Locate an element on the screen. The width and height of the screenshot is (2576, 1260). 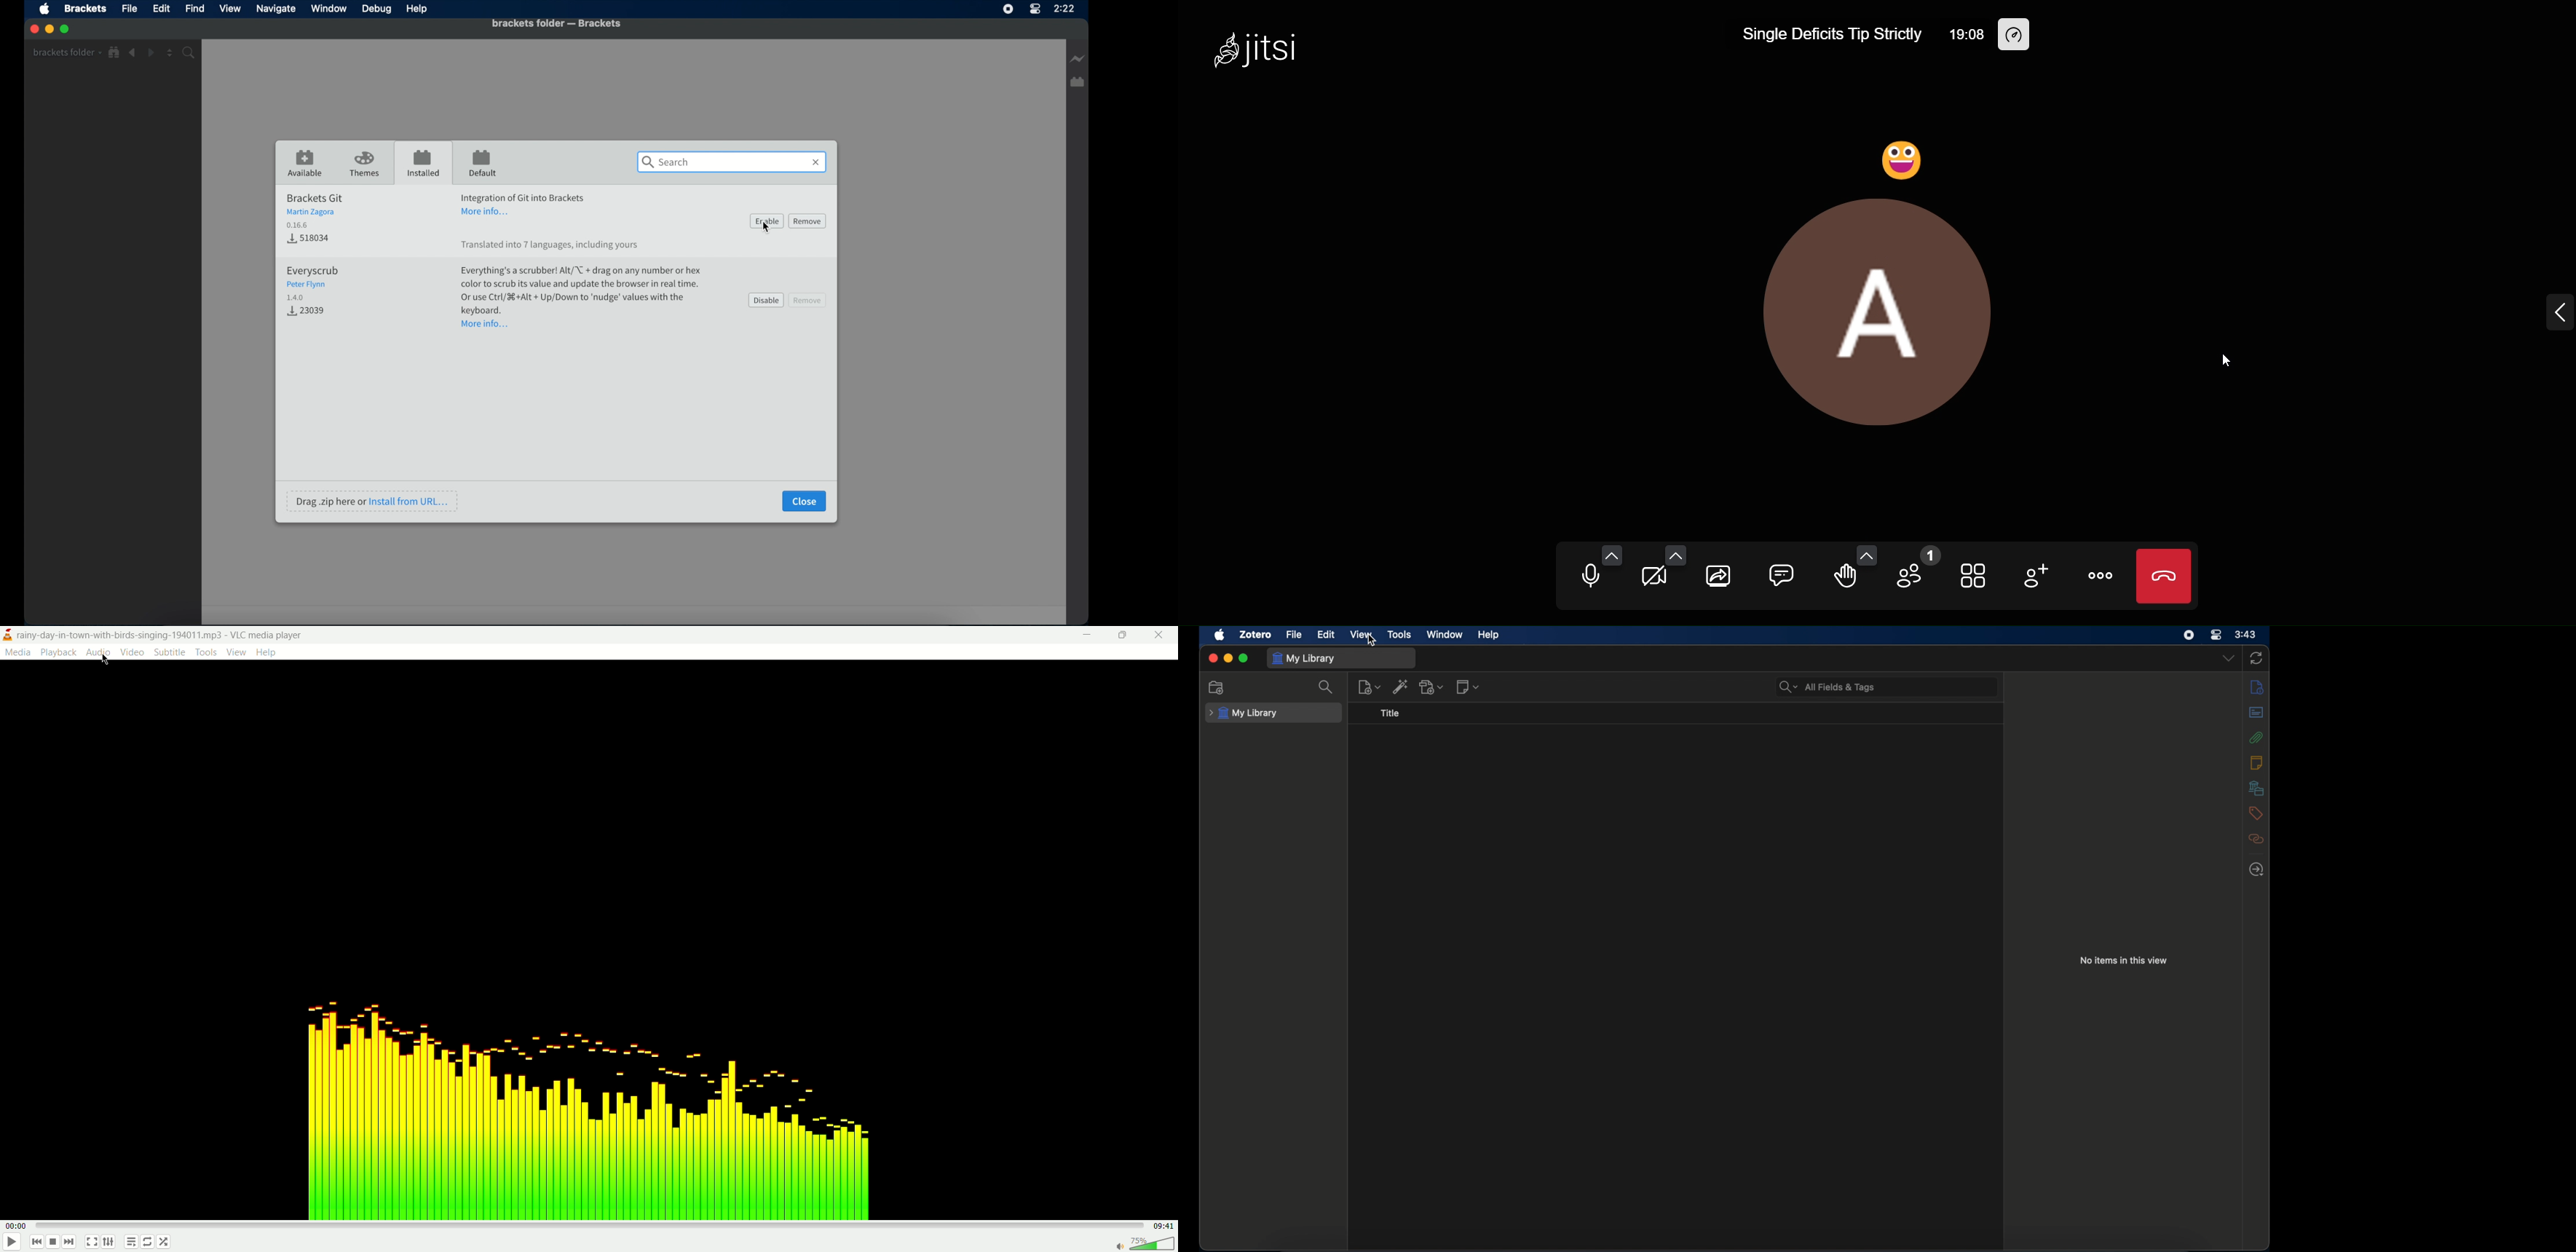
window is located at coordinates (1443, 634).